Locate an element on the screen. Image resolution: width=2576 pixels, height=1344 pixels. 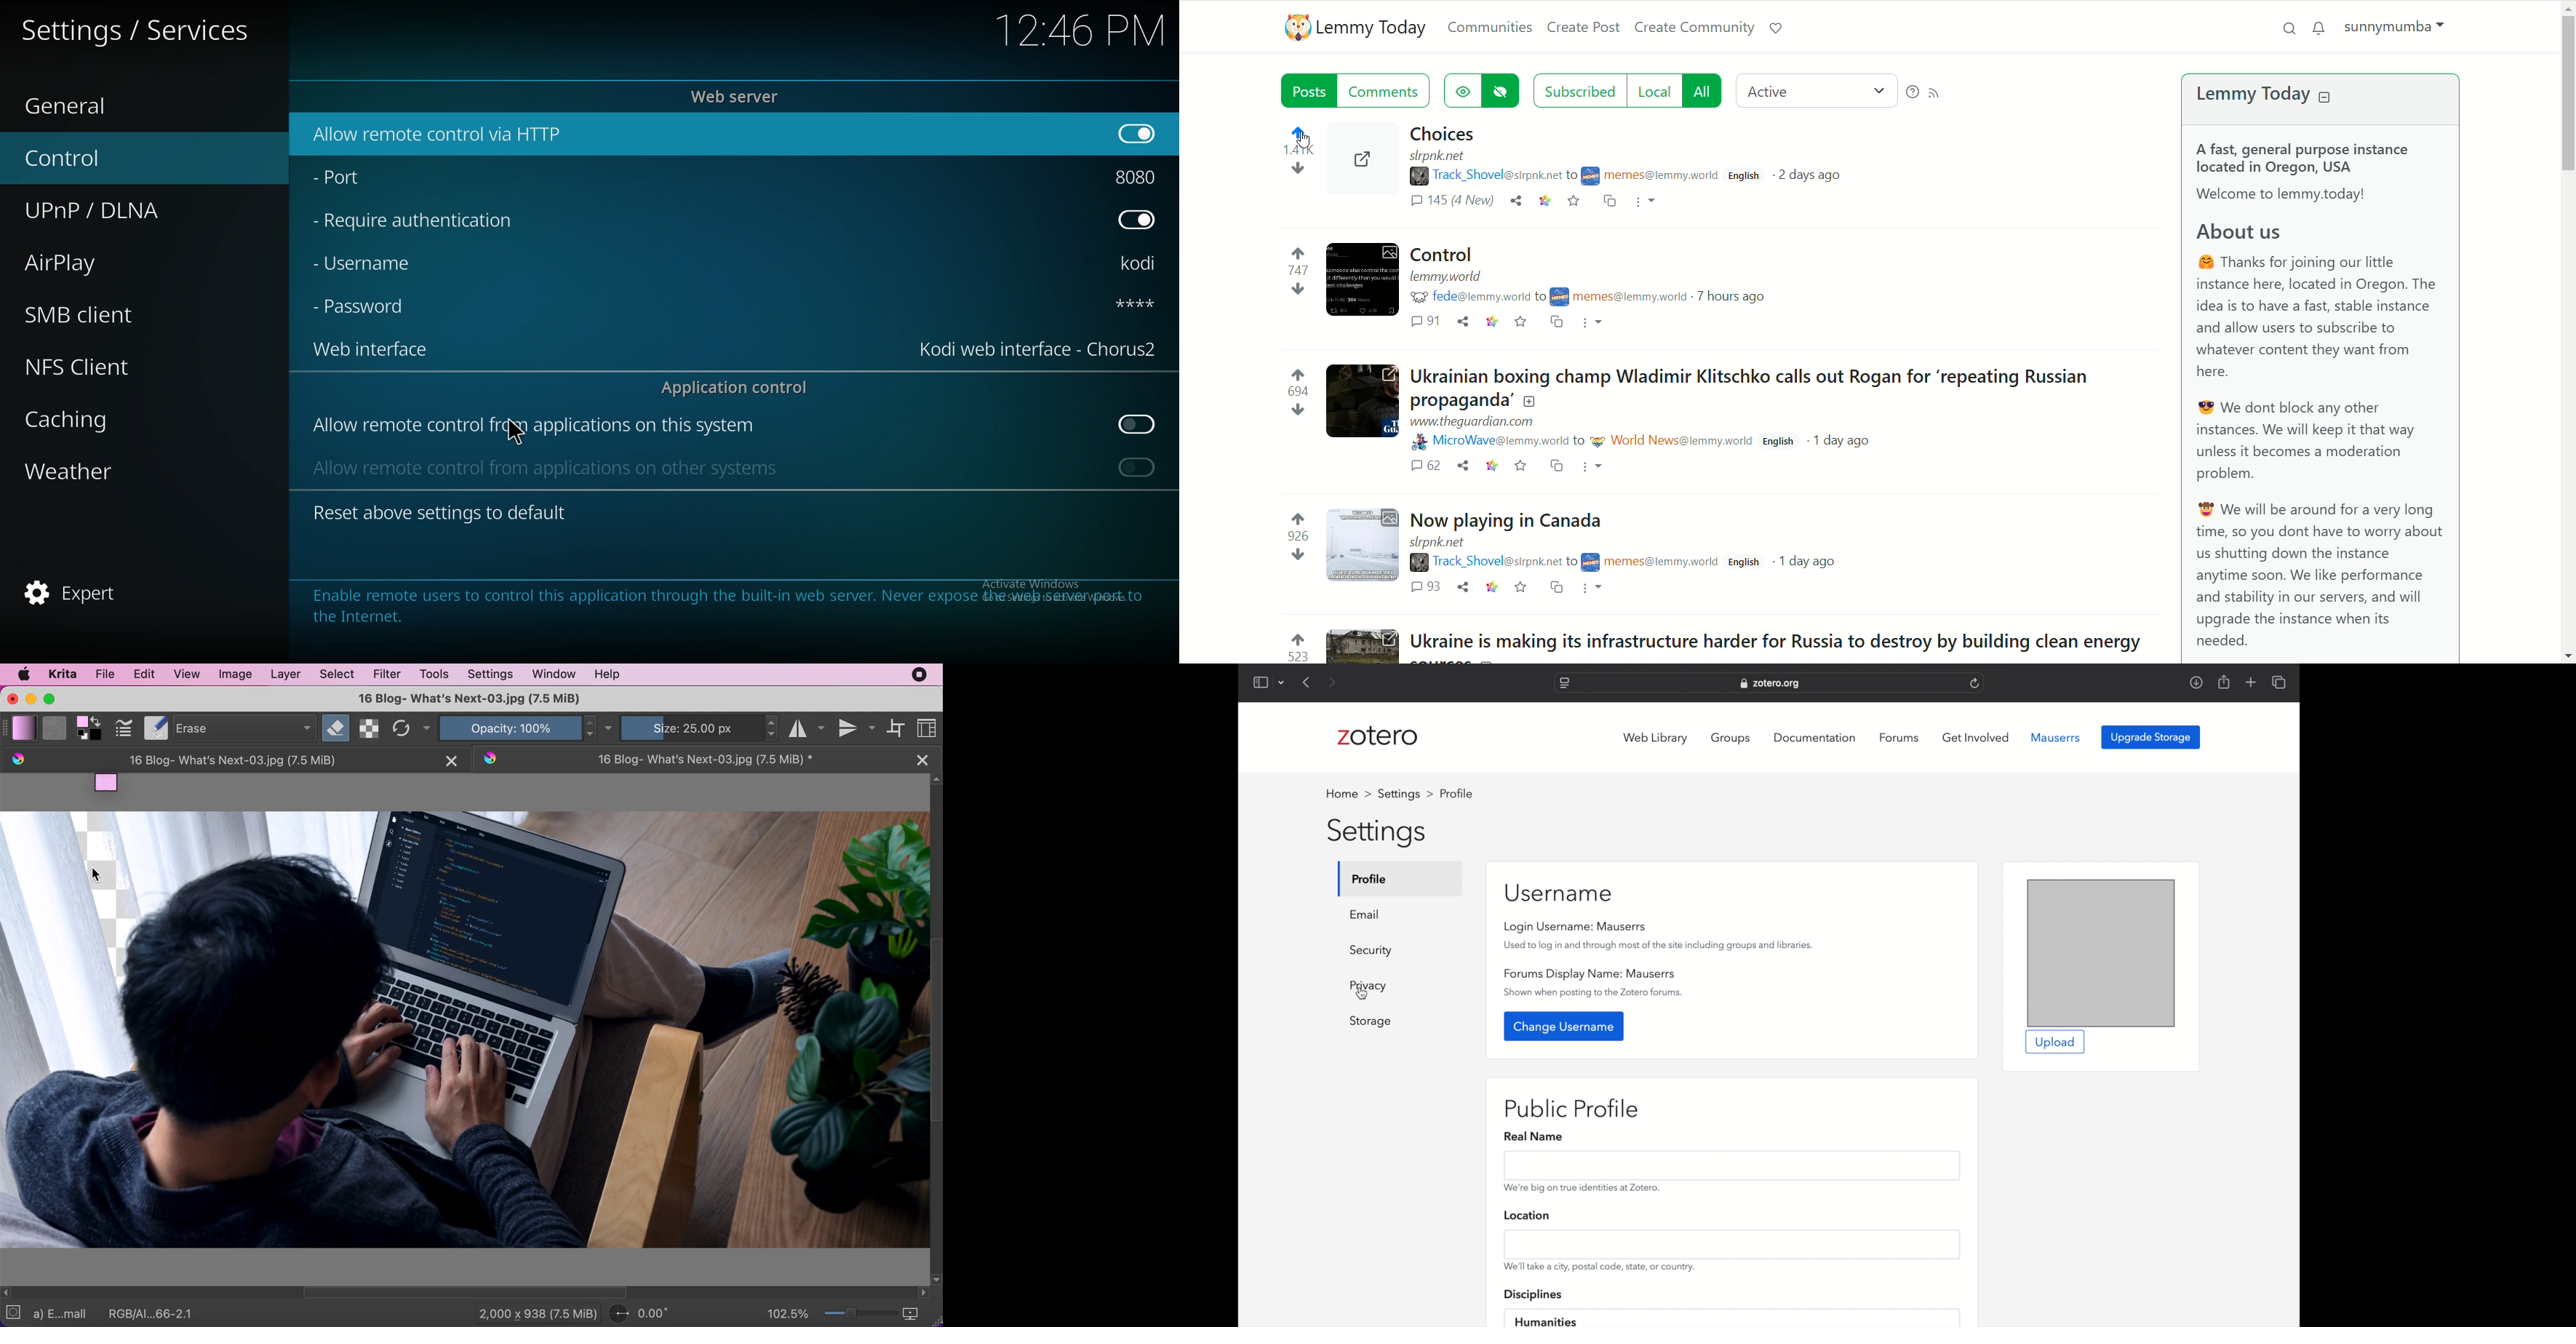
link is located at coordinates (1494, 466).